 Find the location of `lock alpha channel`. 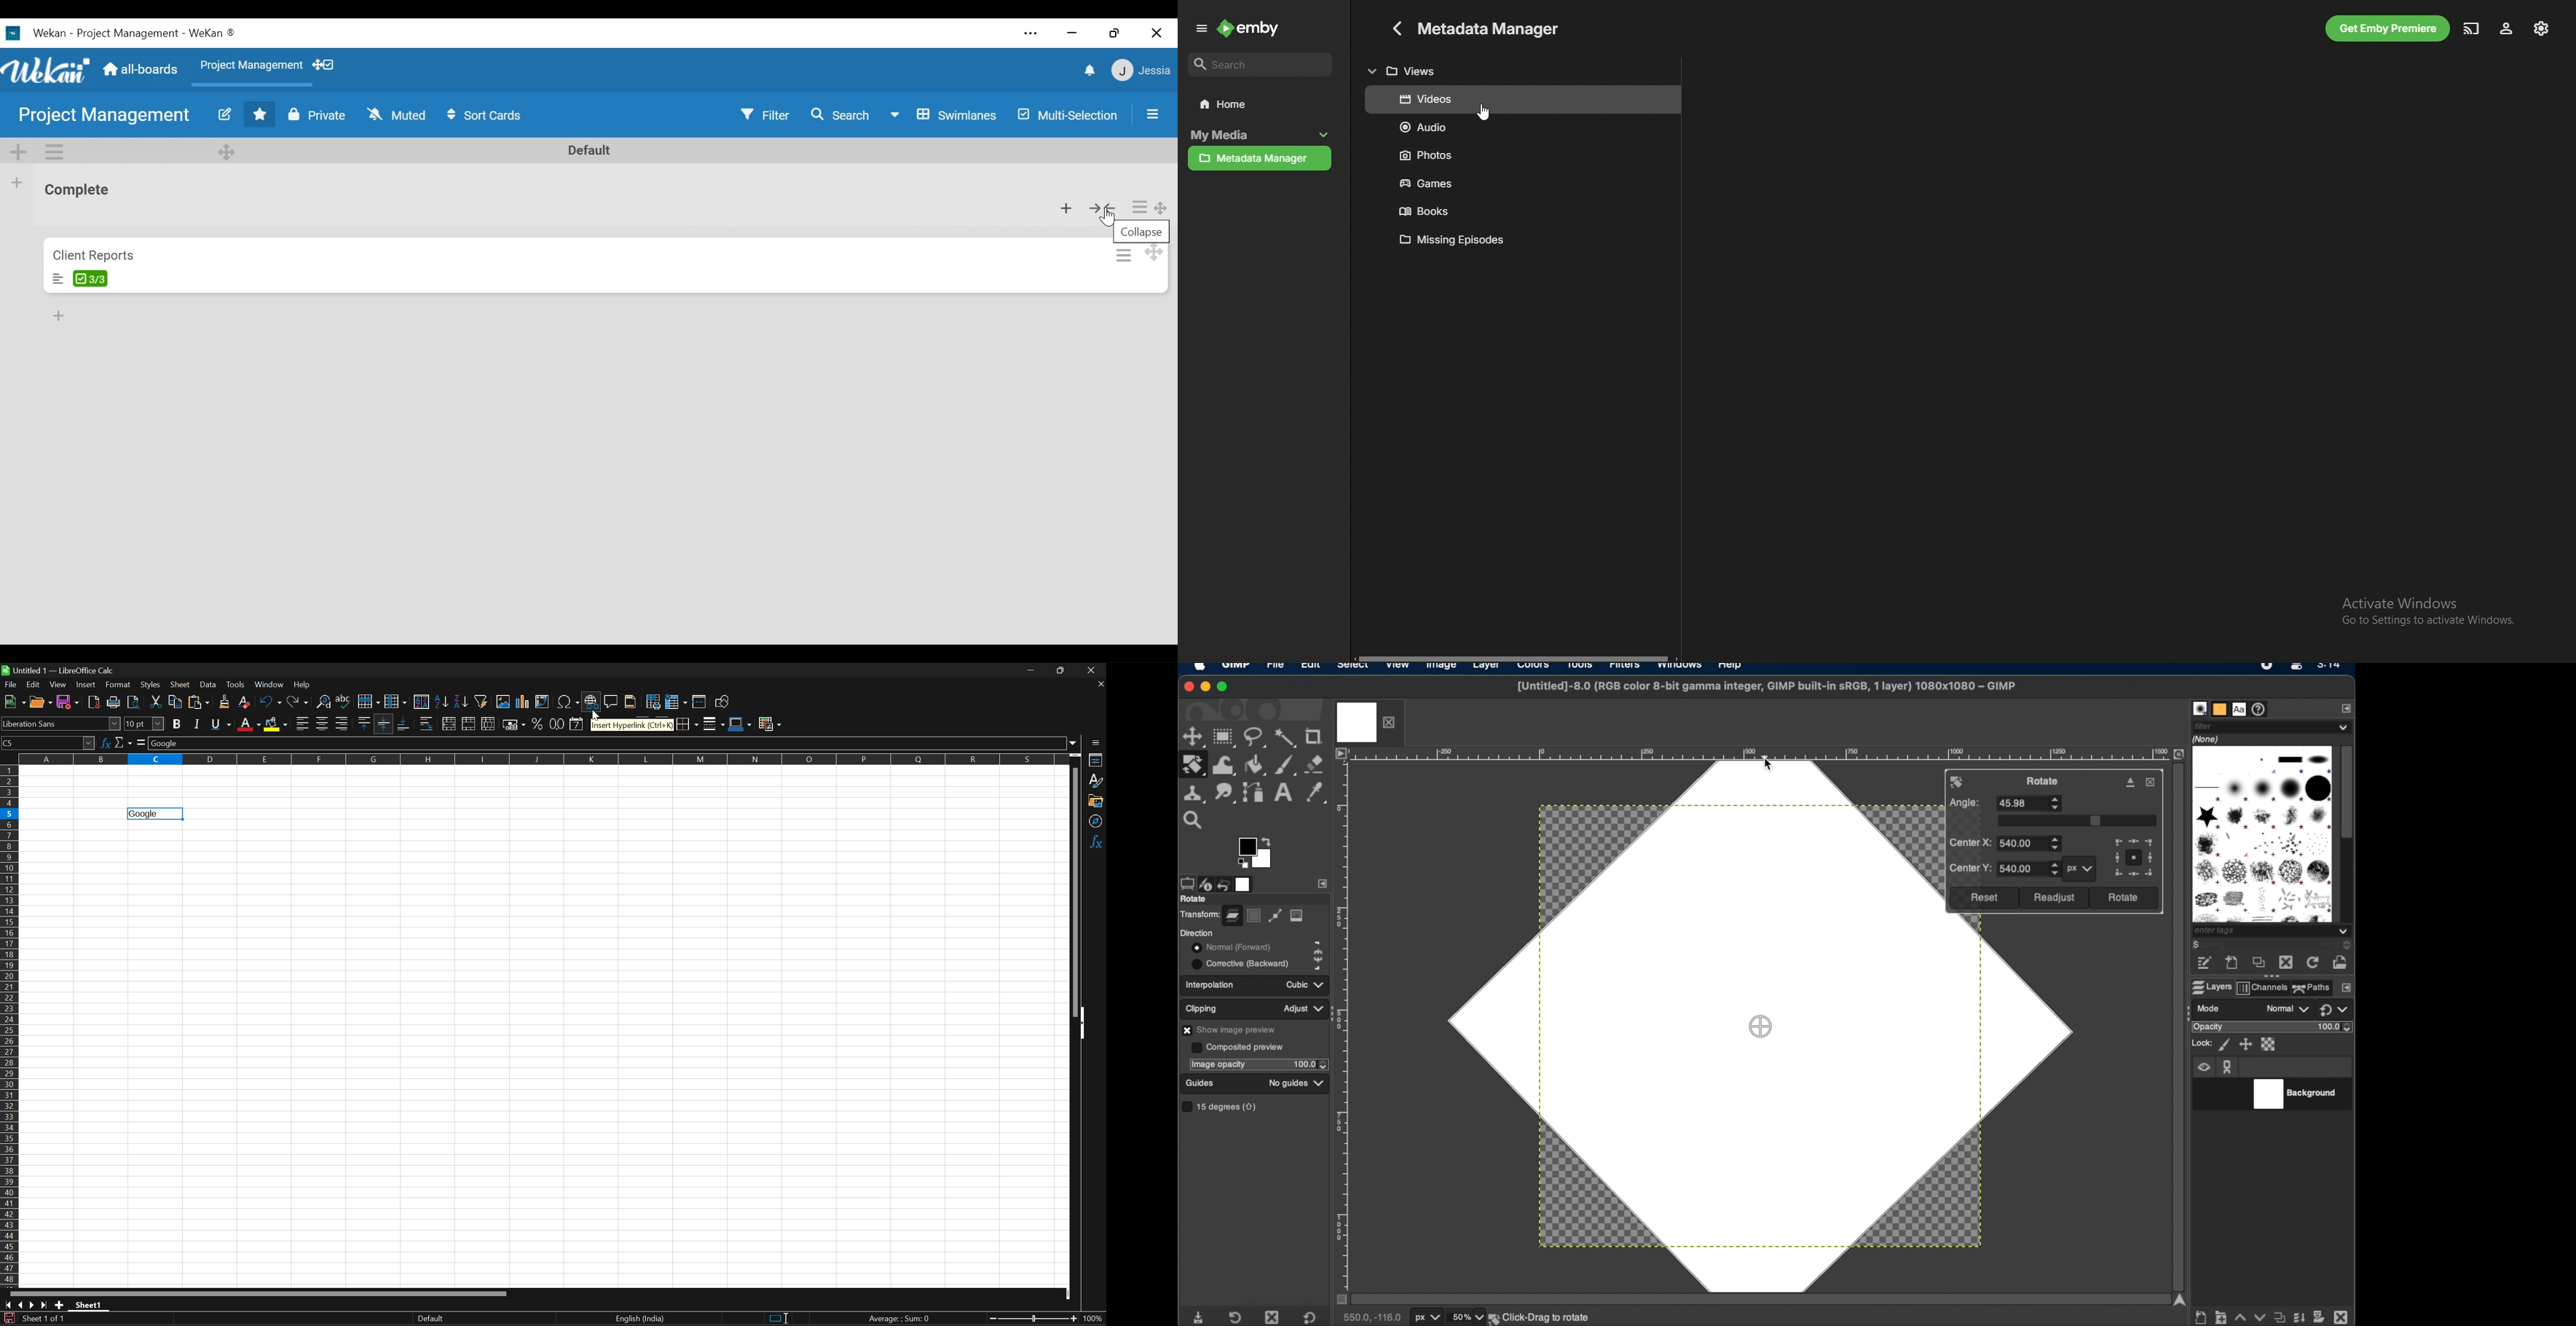

lock alpha channel is located at coordinates (2271, 1044).